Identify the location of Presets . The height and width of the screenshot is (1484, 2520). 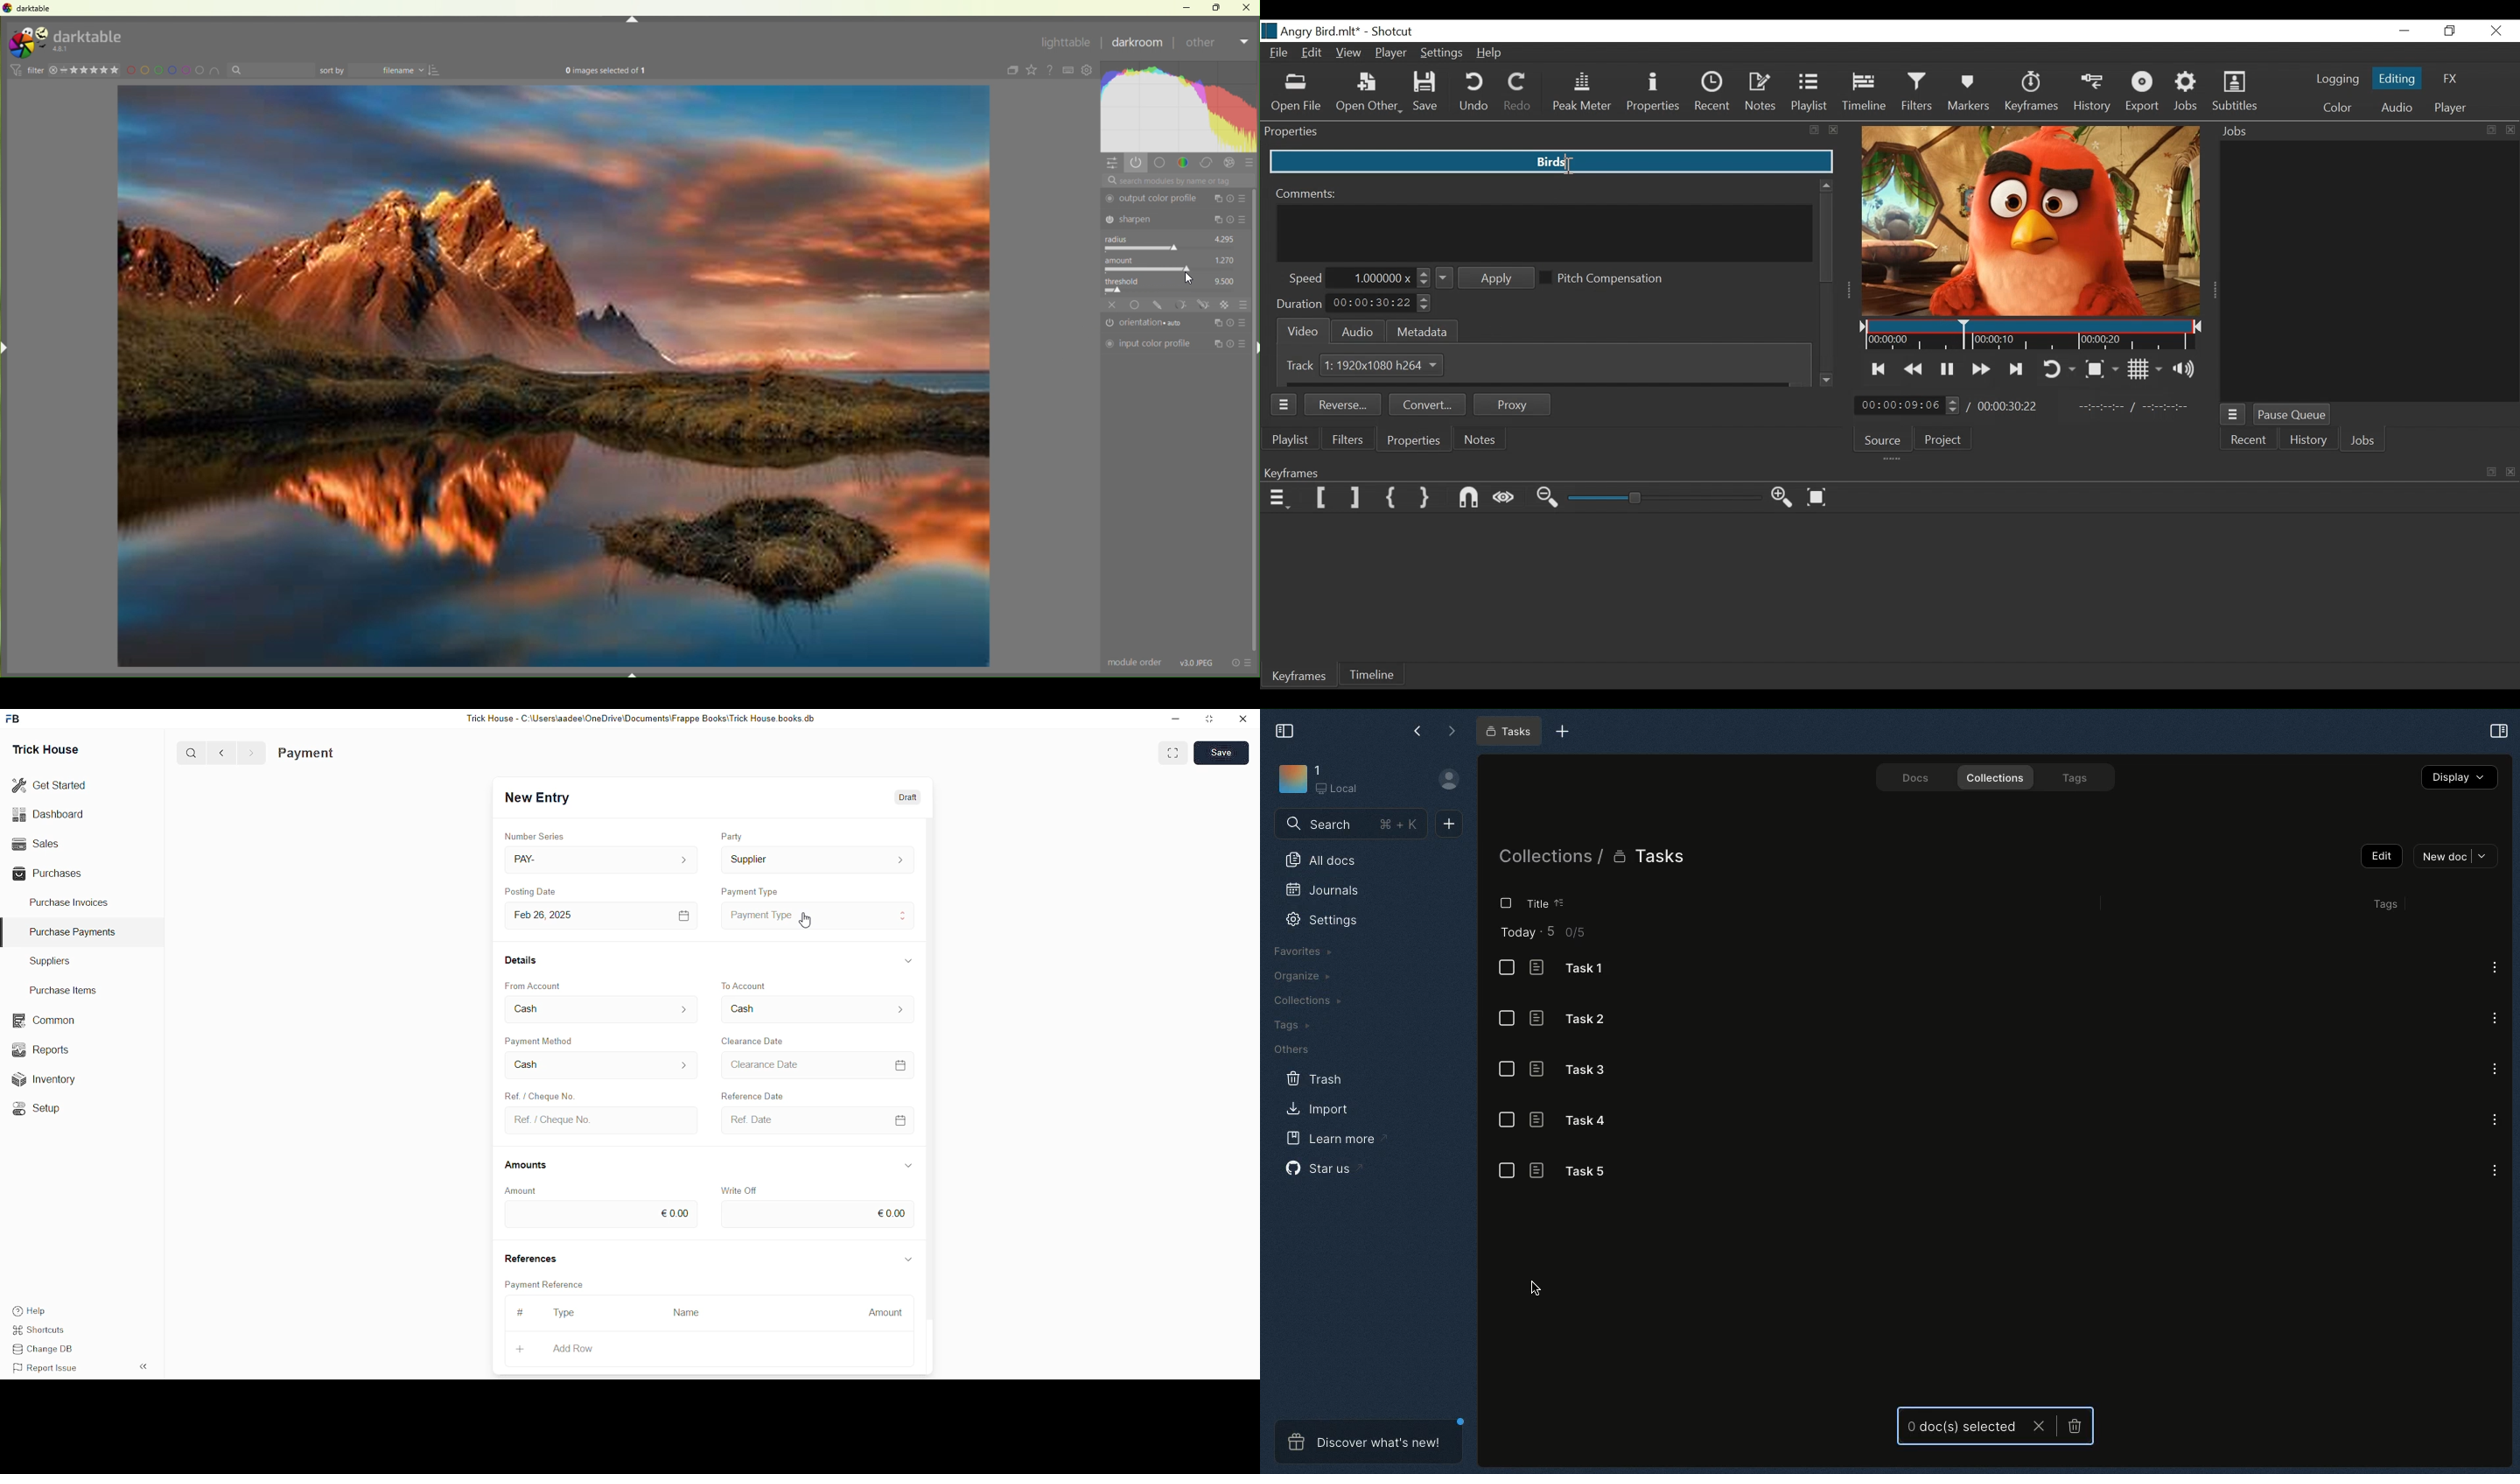
(1250, 164).